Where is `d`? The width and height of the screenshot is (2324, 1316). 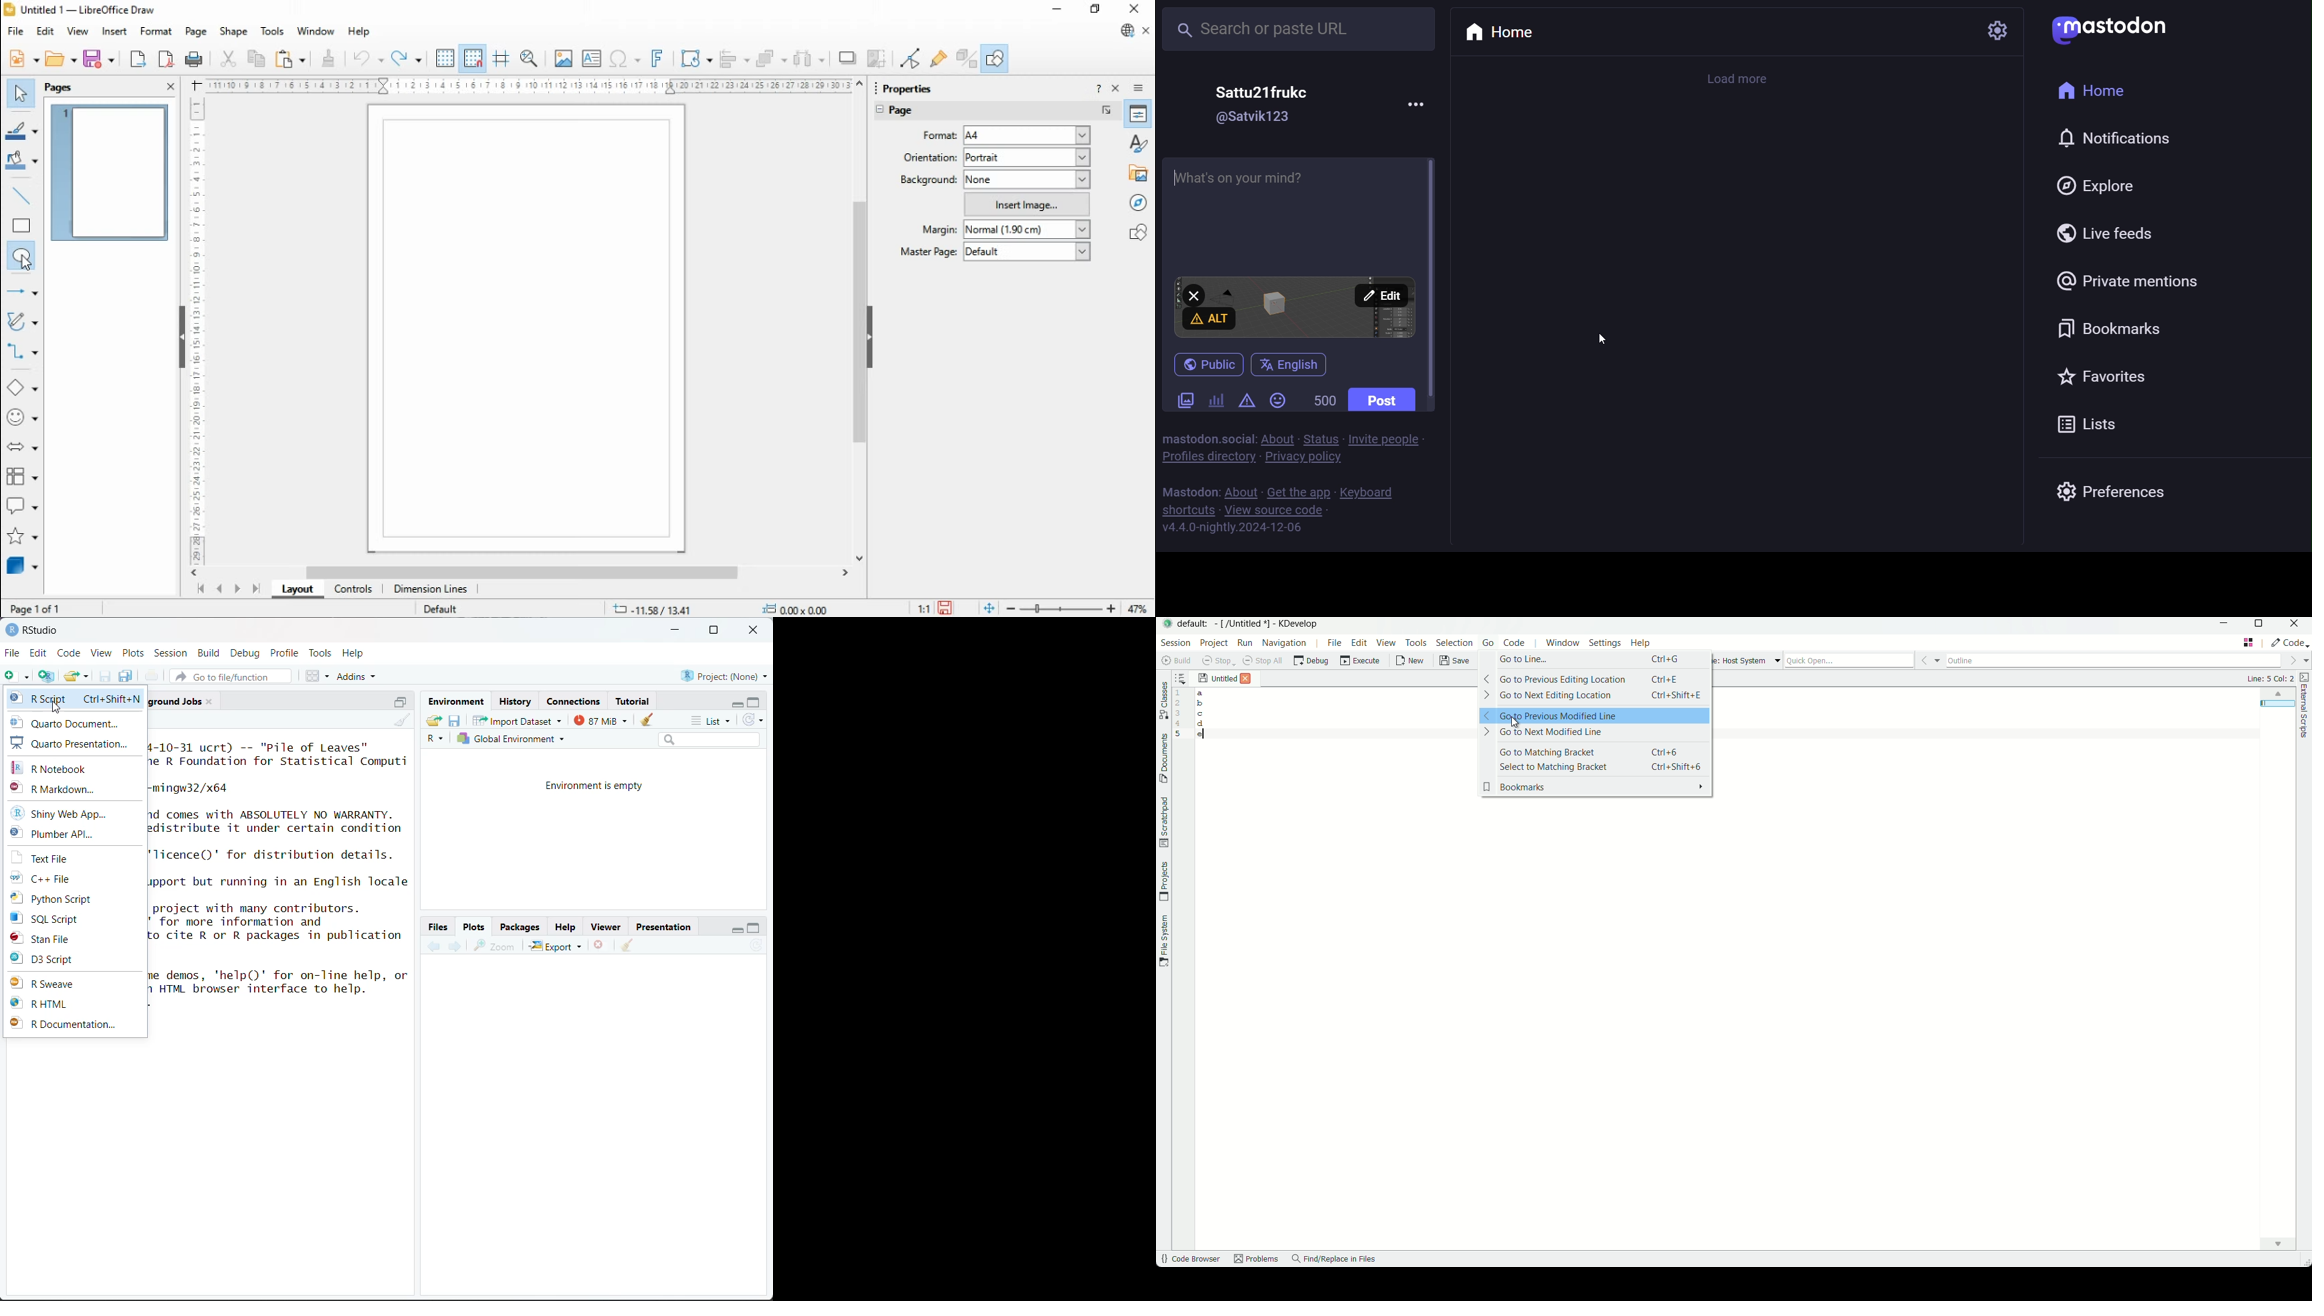 d is located at coordinates (1201, 725).